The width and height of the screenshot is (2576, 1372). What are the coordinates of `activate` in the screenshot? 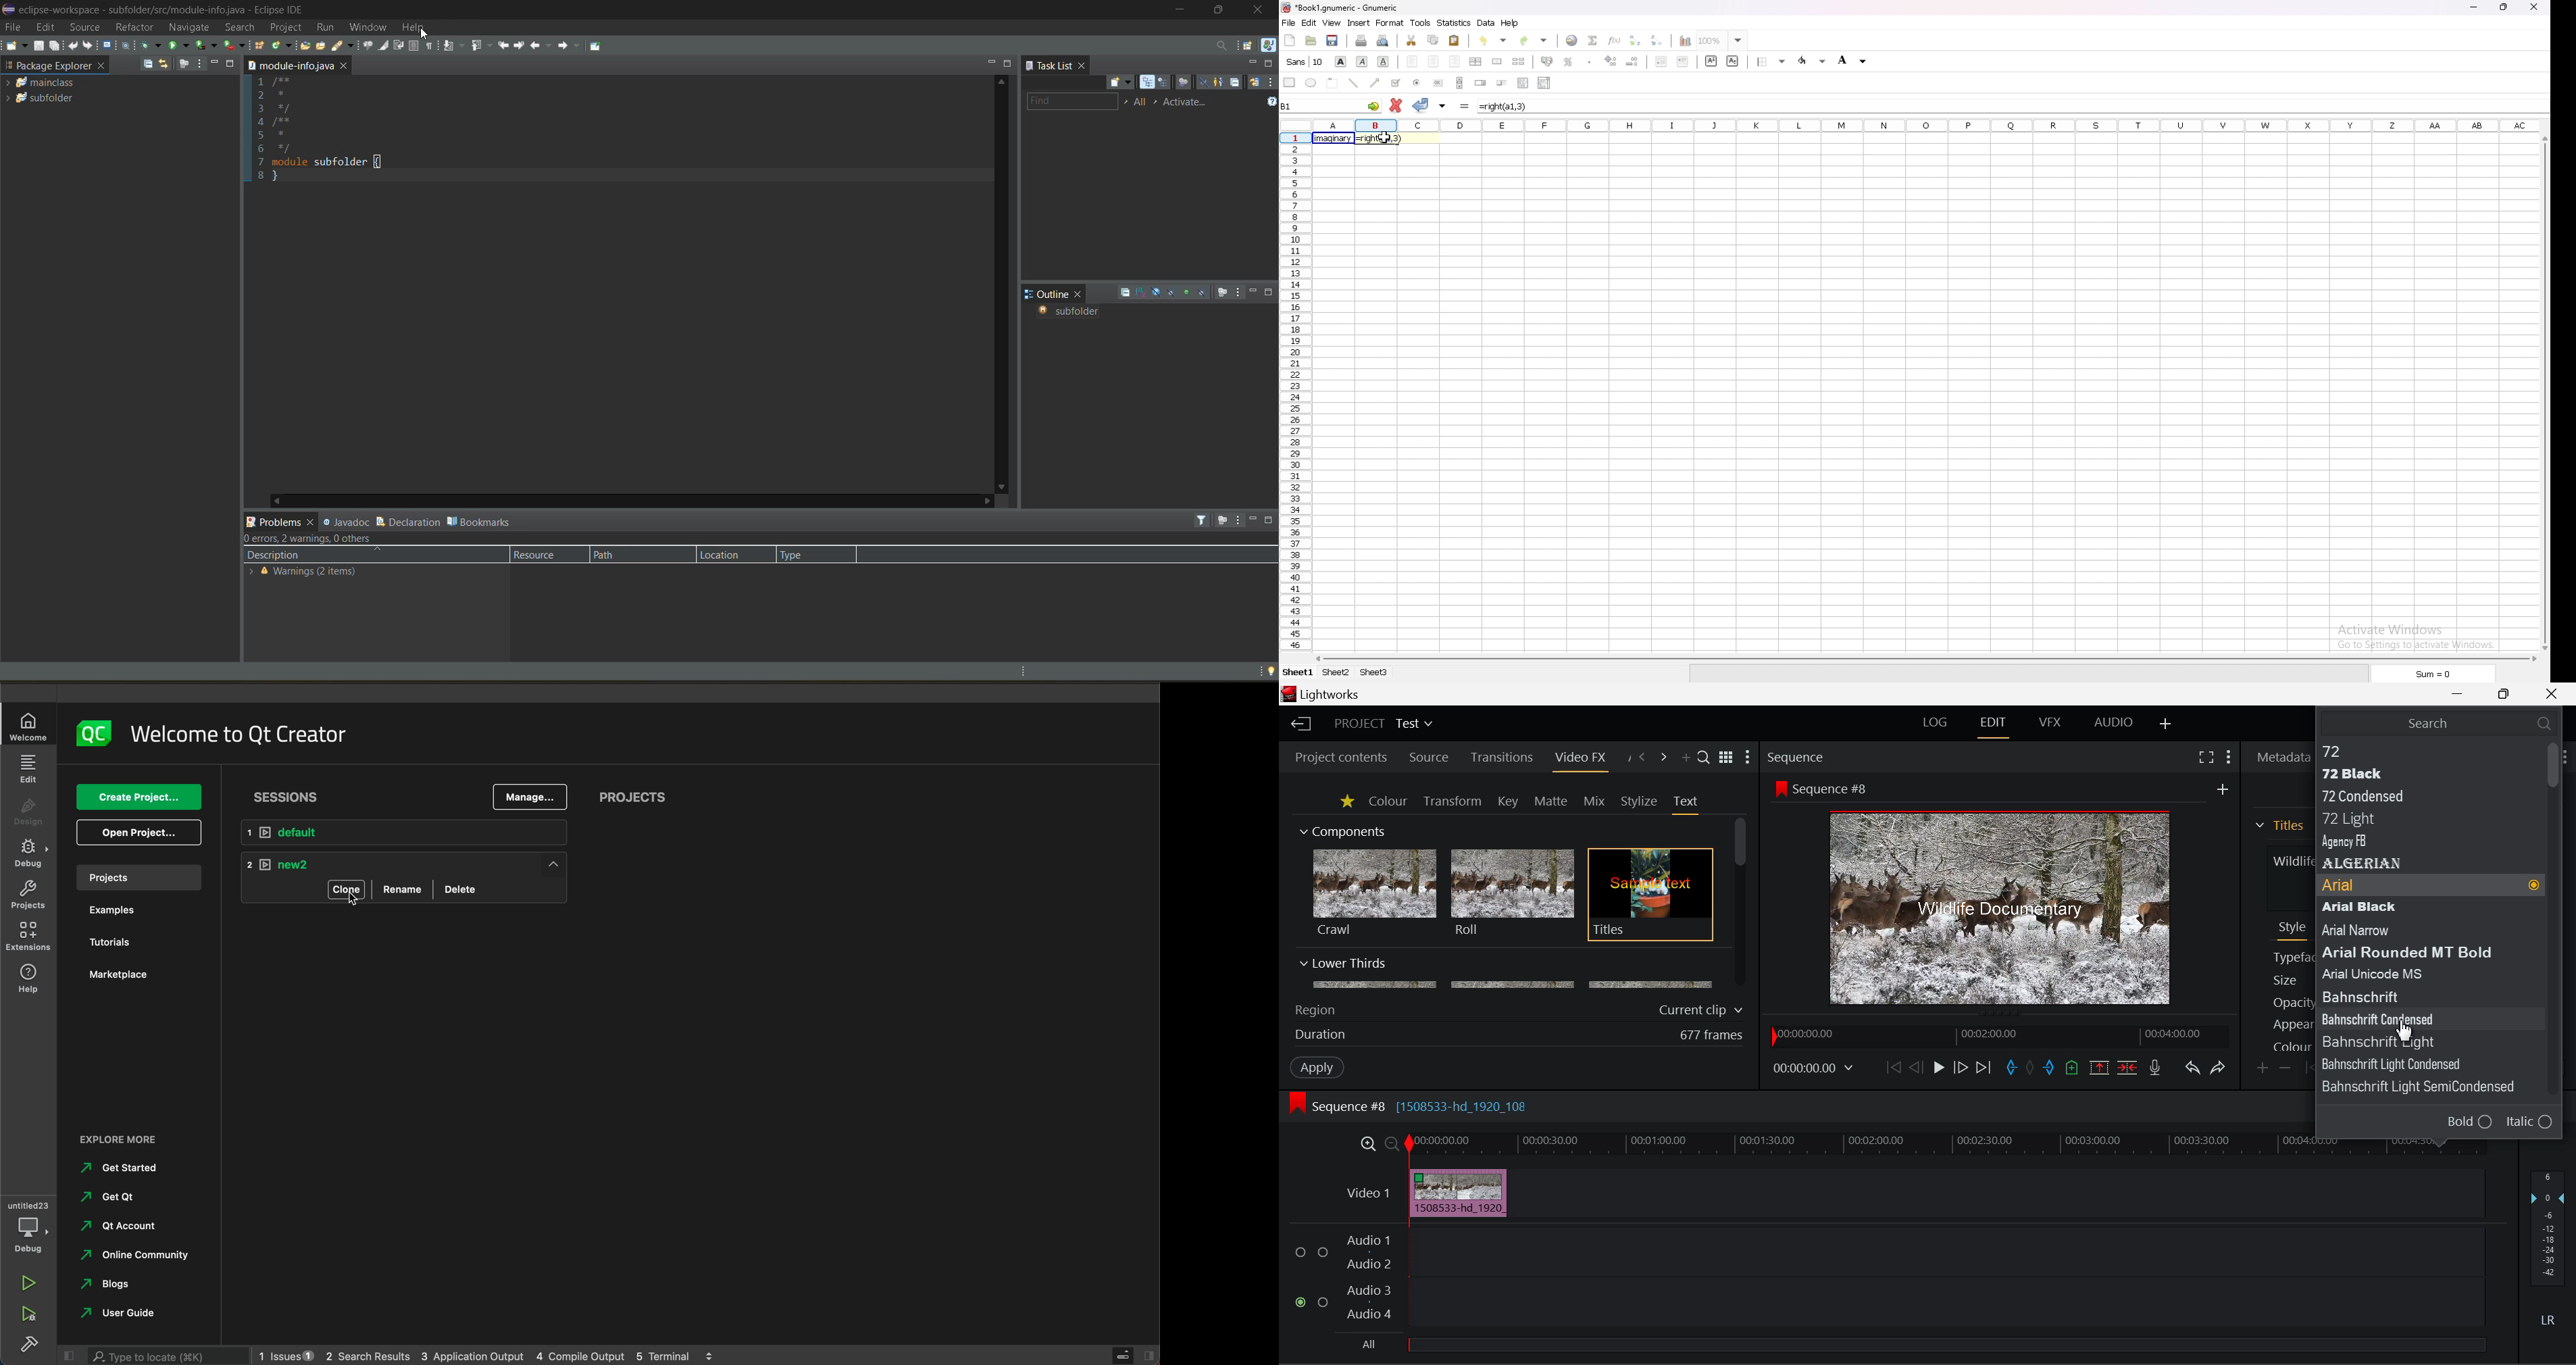 It's located at (1193, 102).